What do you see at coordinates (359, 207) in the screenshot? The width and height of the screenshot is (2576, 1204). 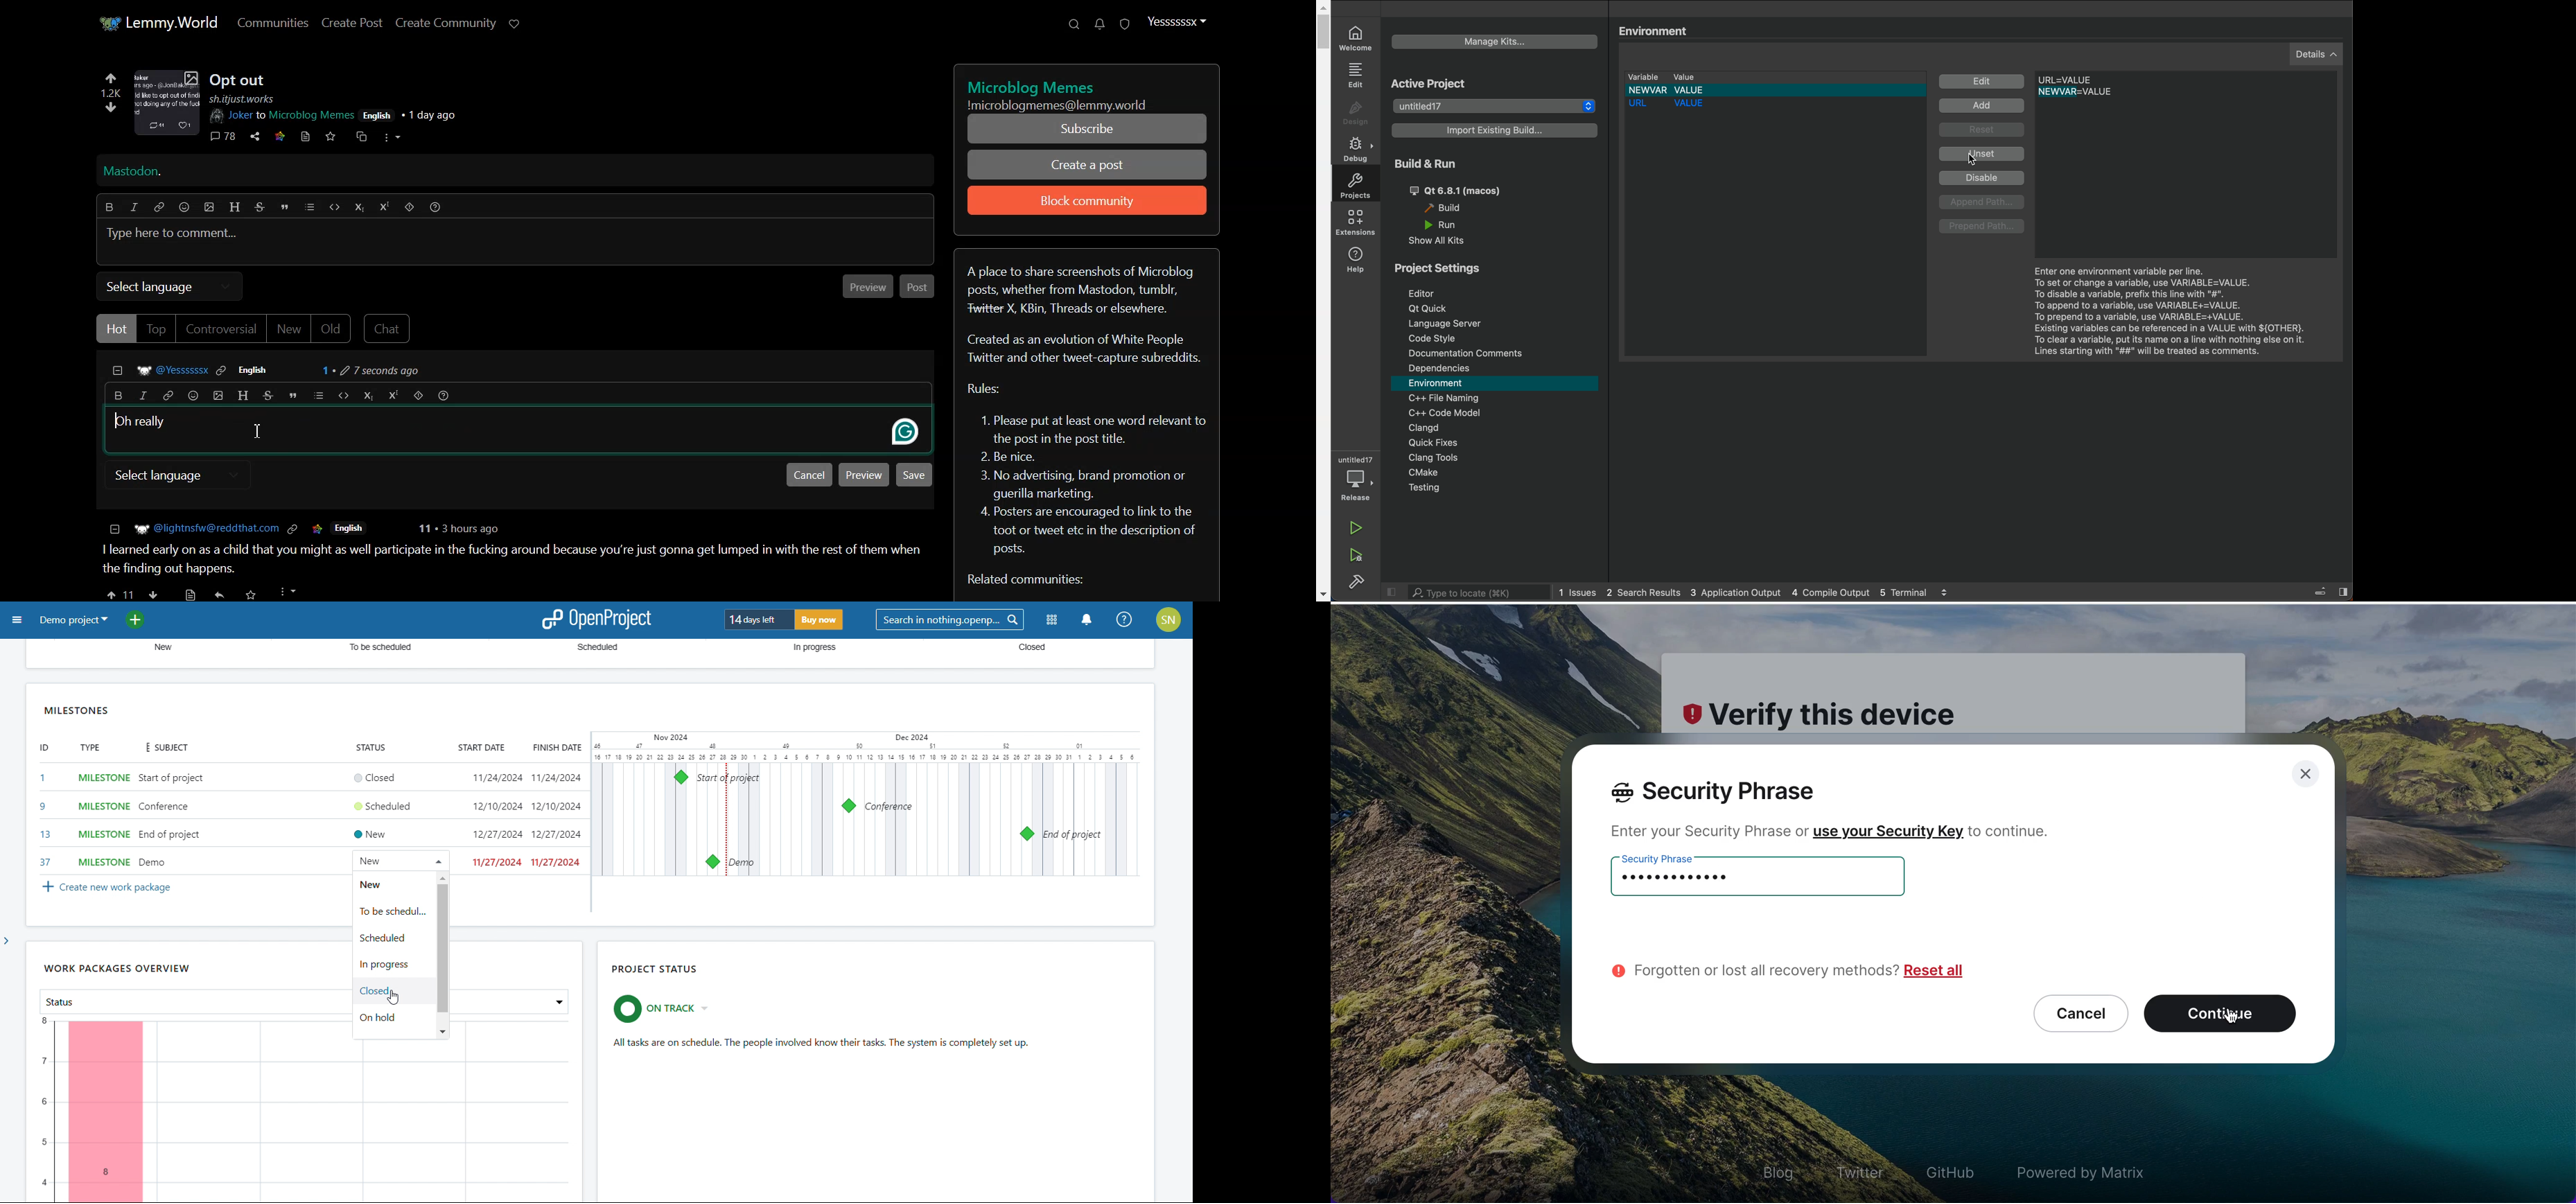 I see `Subscript` at bounding box center [359, 207].